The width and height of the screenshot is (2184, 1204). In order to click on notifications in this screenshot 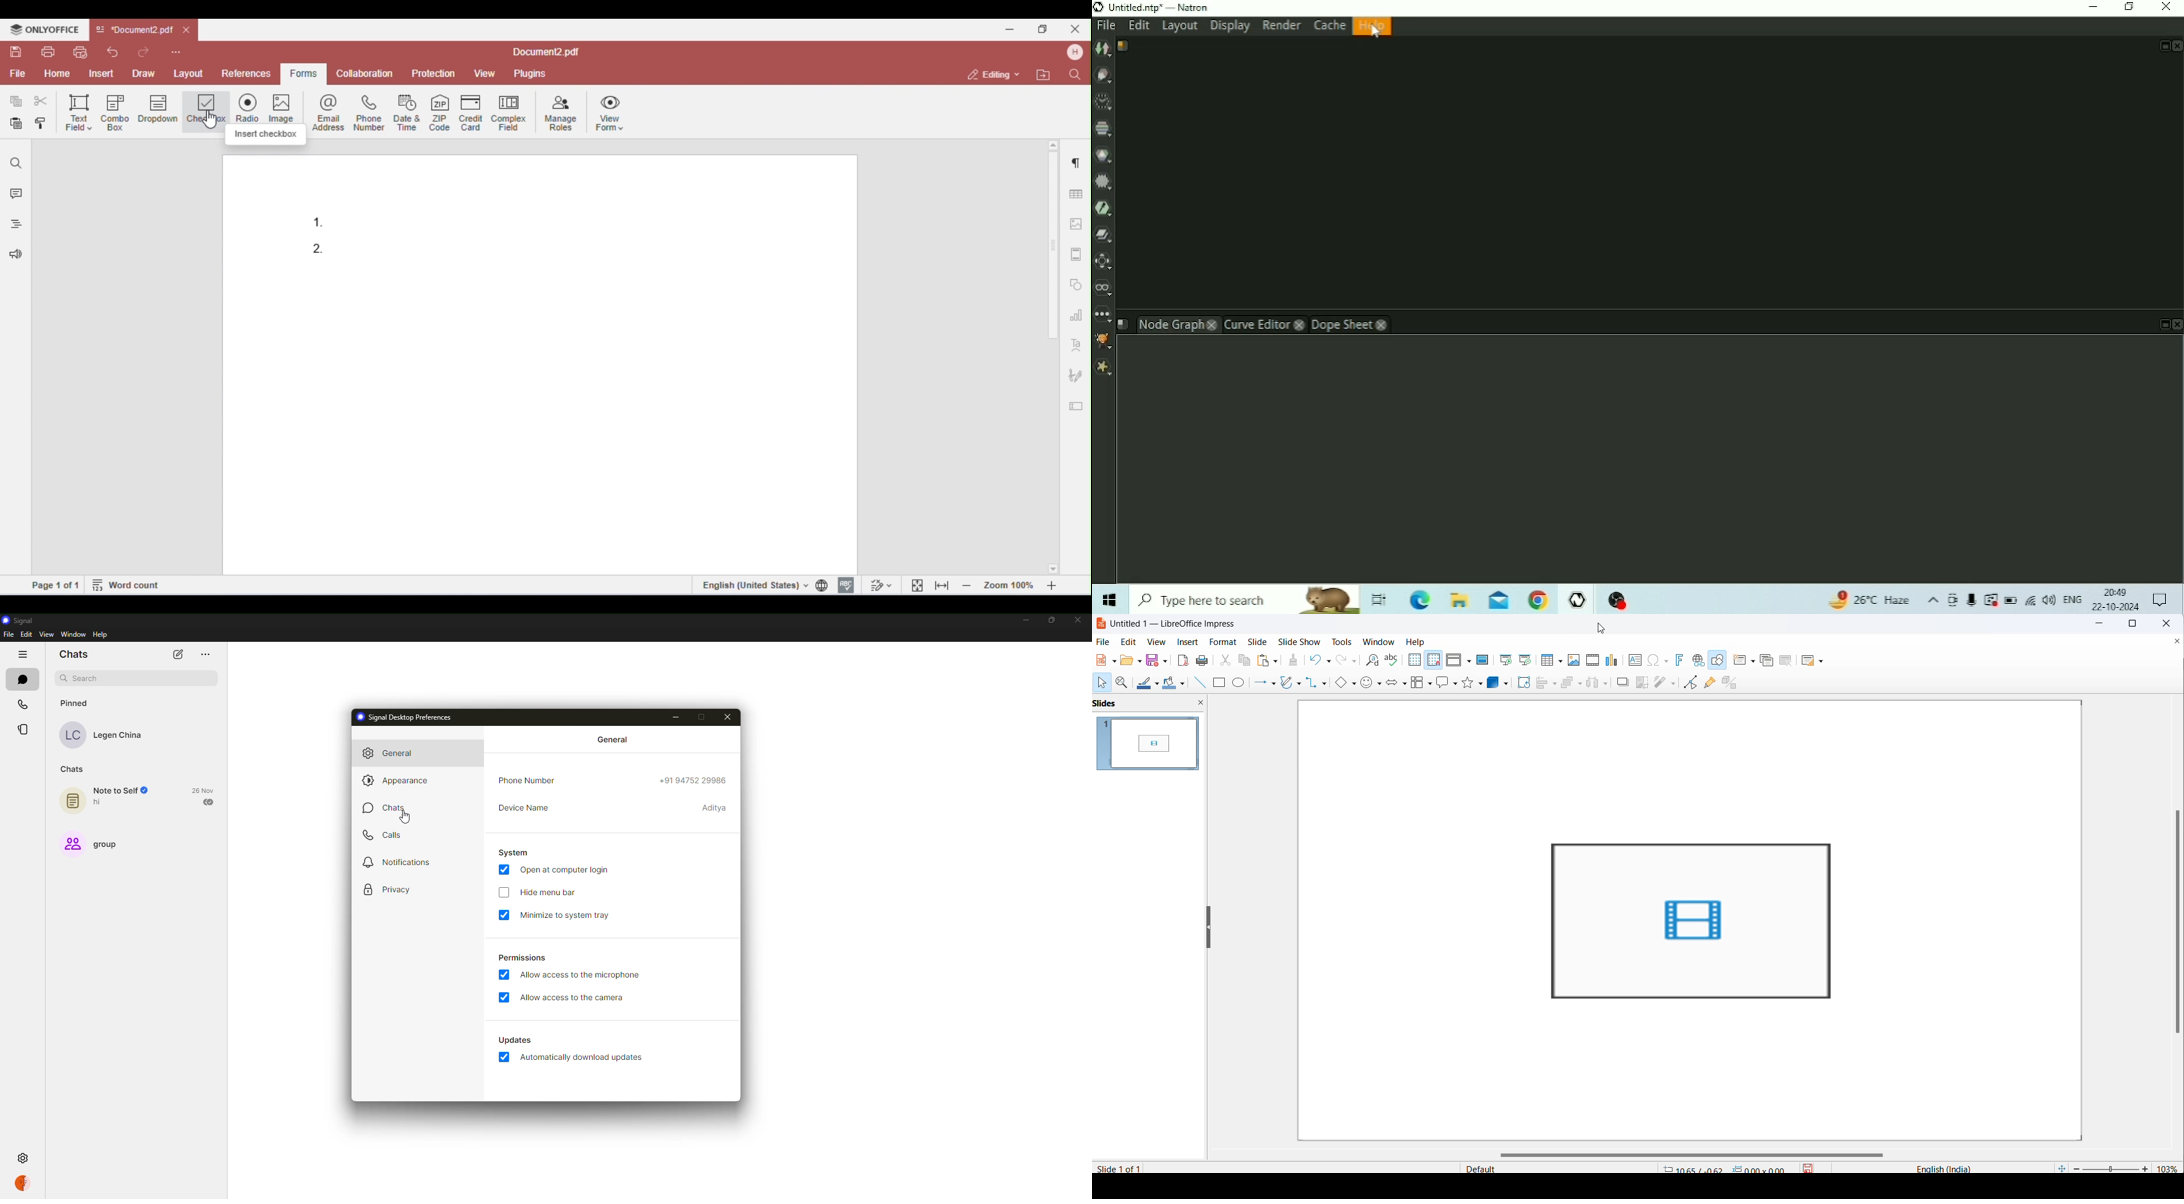, I will do `click(398, 862)`.